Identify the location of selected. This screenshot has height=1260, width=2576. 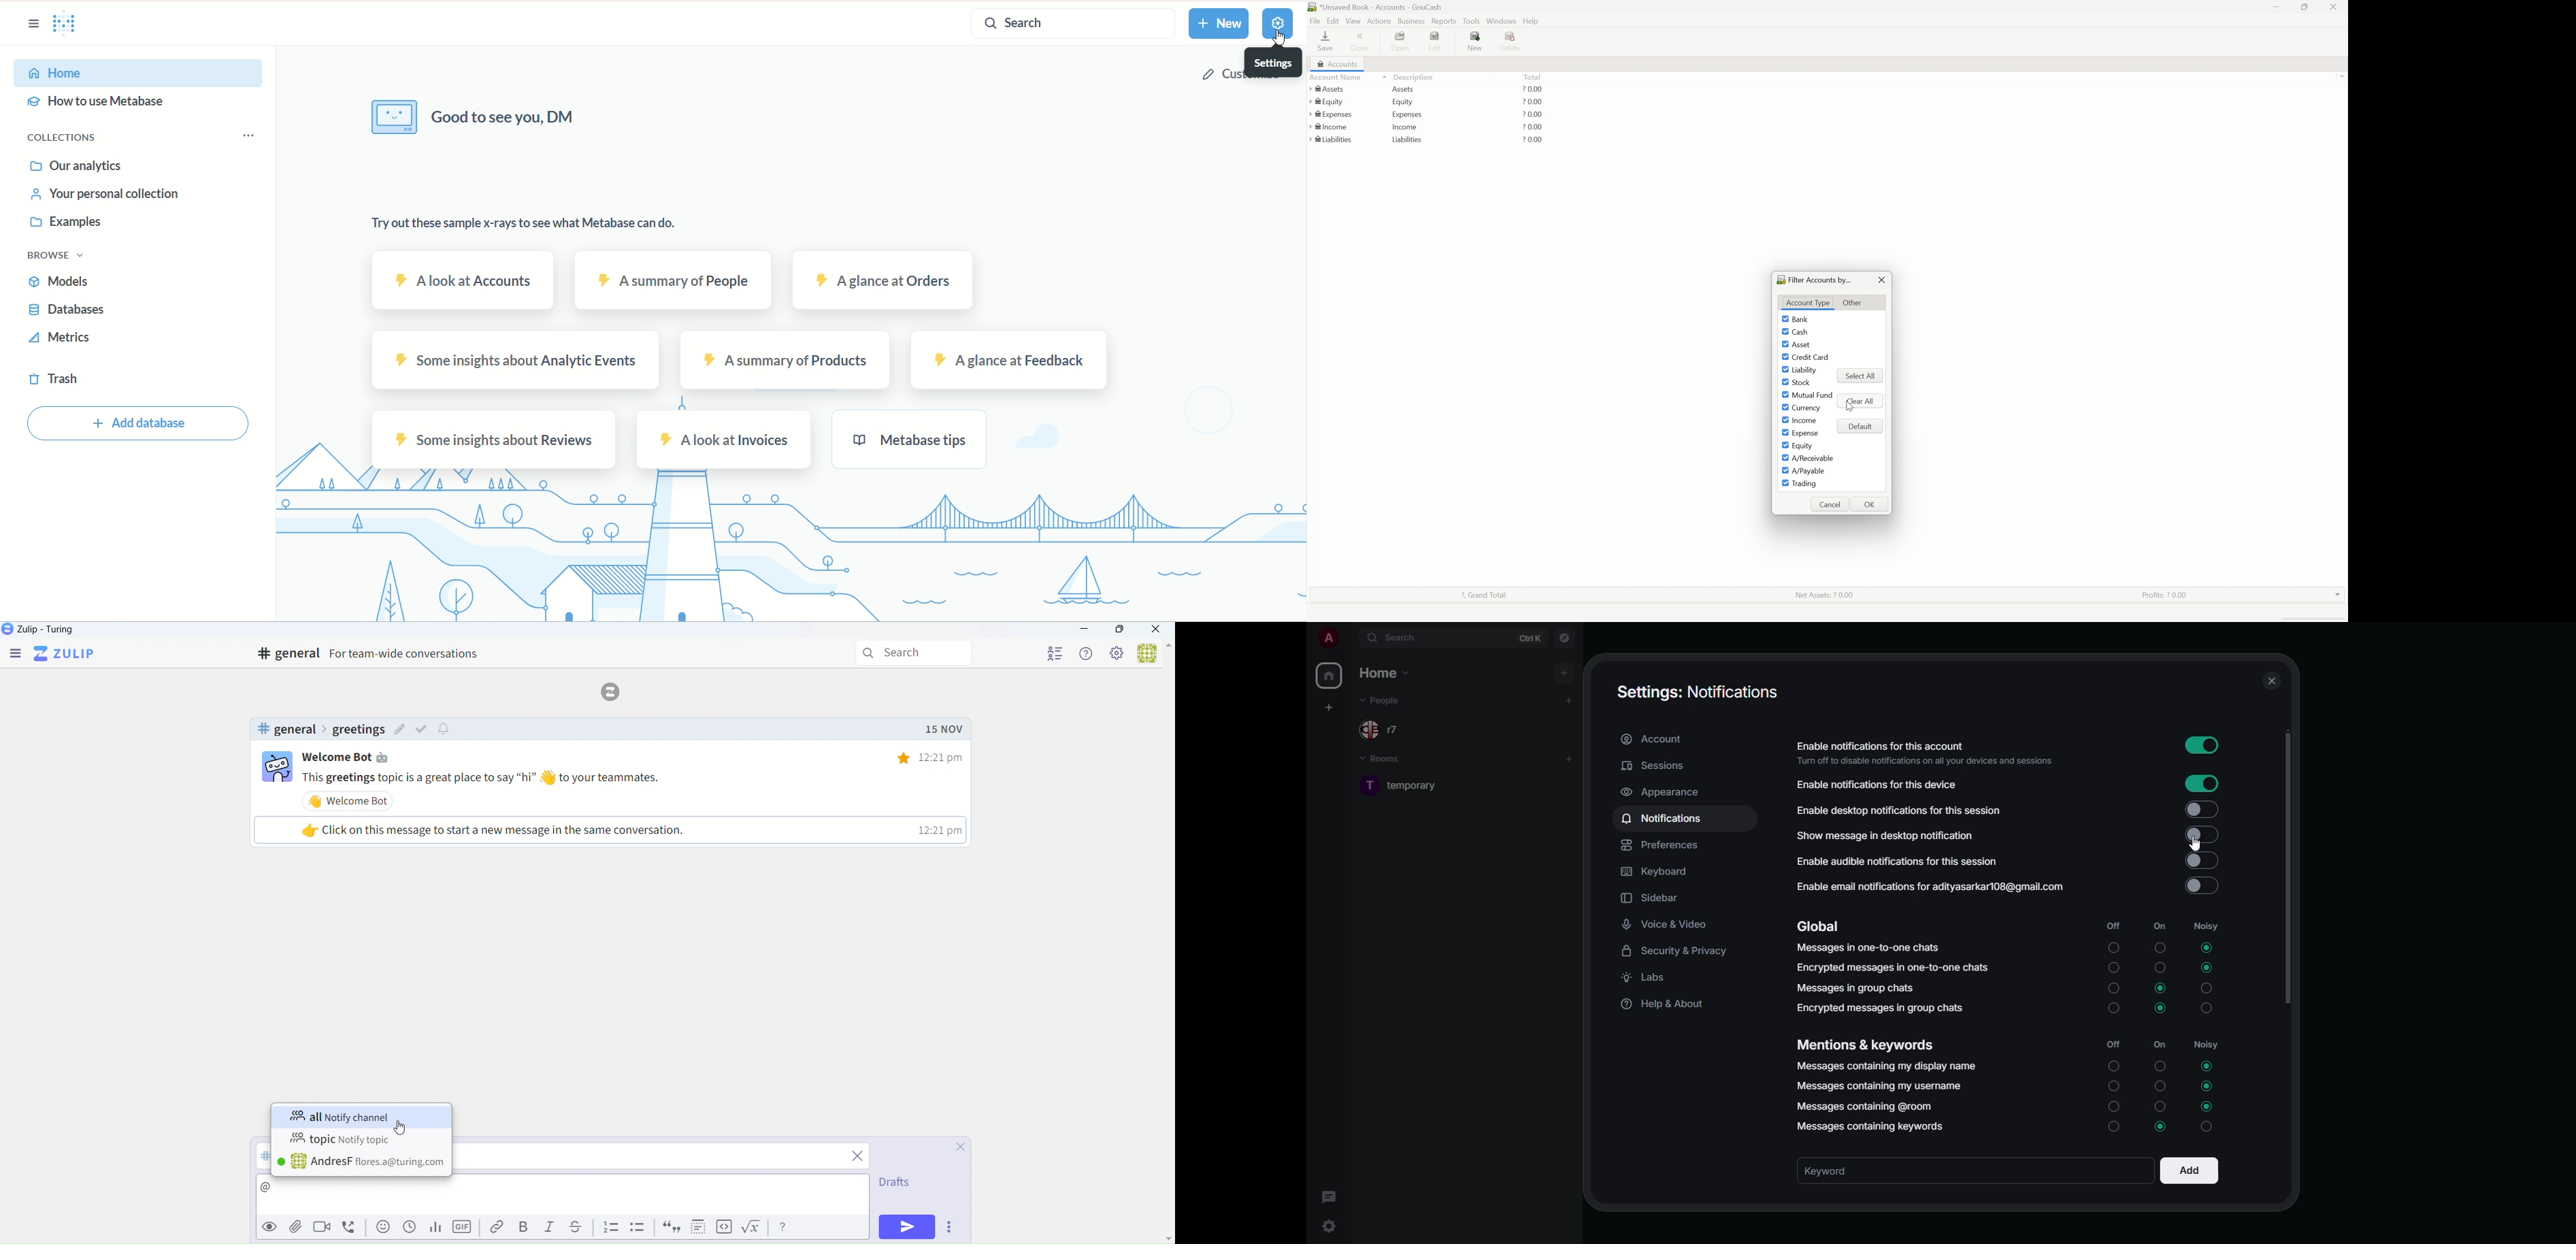
(2205, 1066).